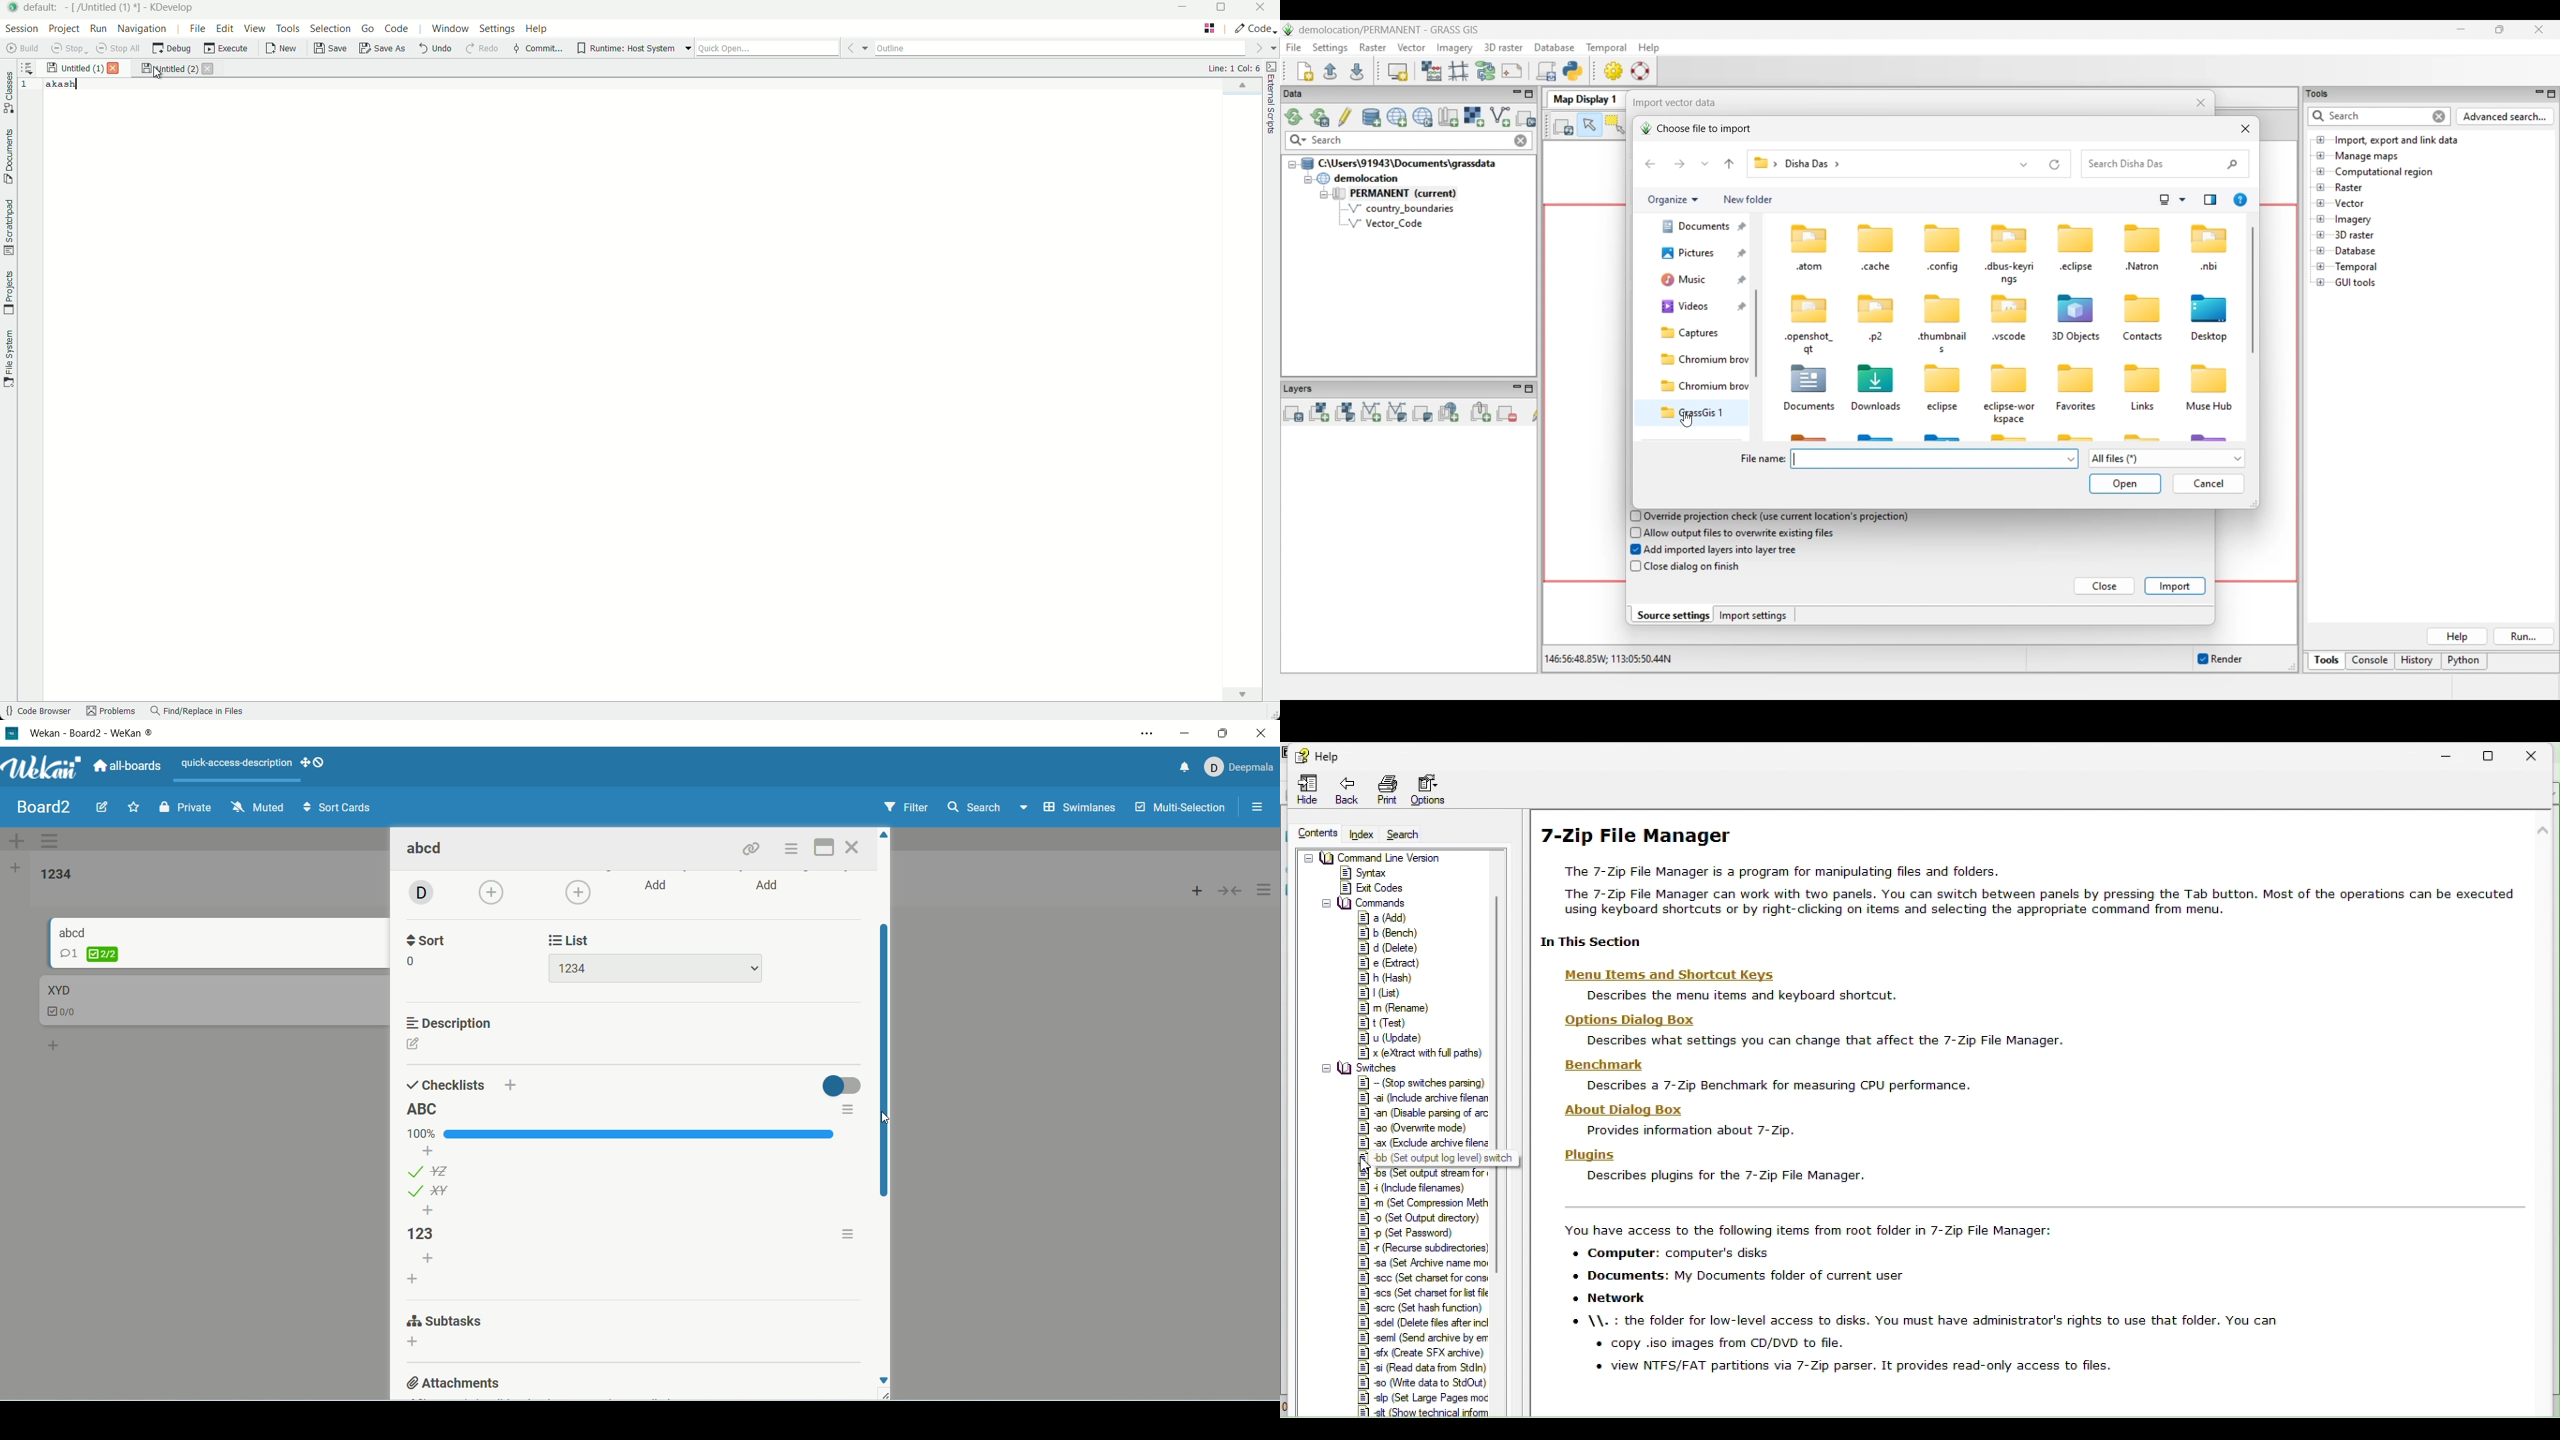  Describe the element at coordinates (89, 733) in the screenshot. I see `wekan-wekan` at that location.